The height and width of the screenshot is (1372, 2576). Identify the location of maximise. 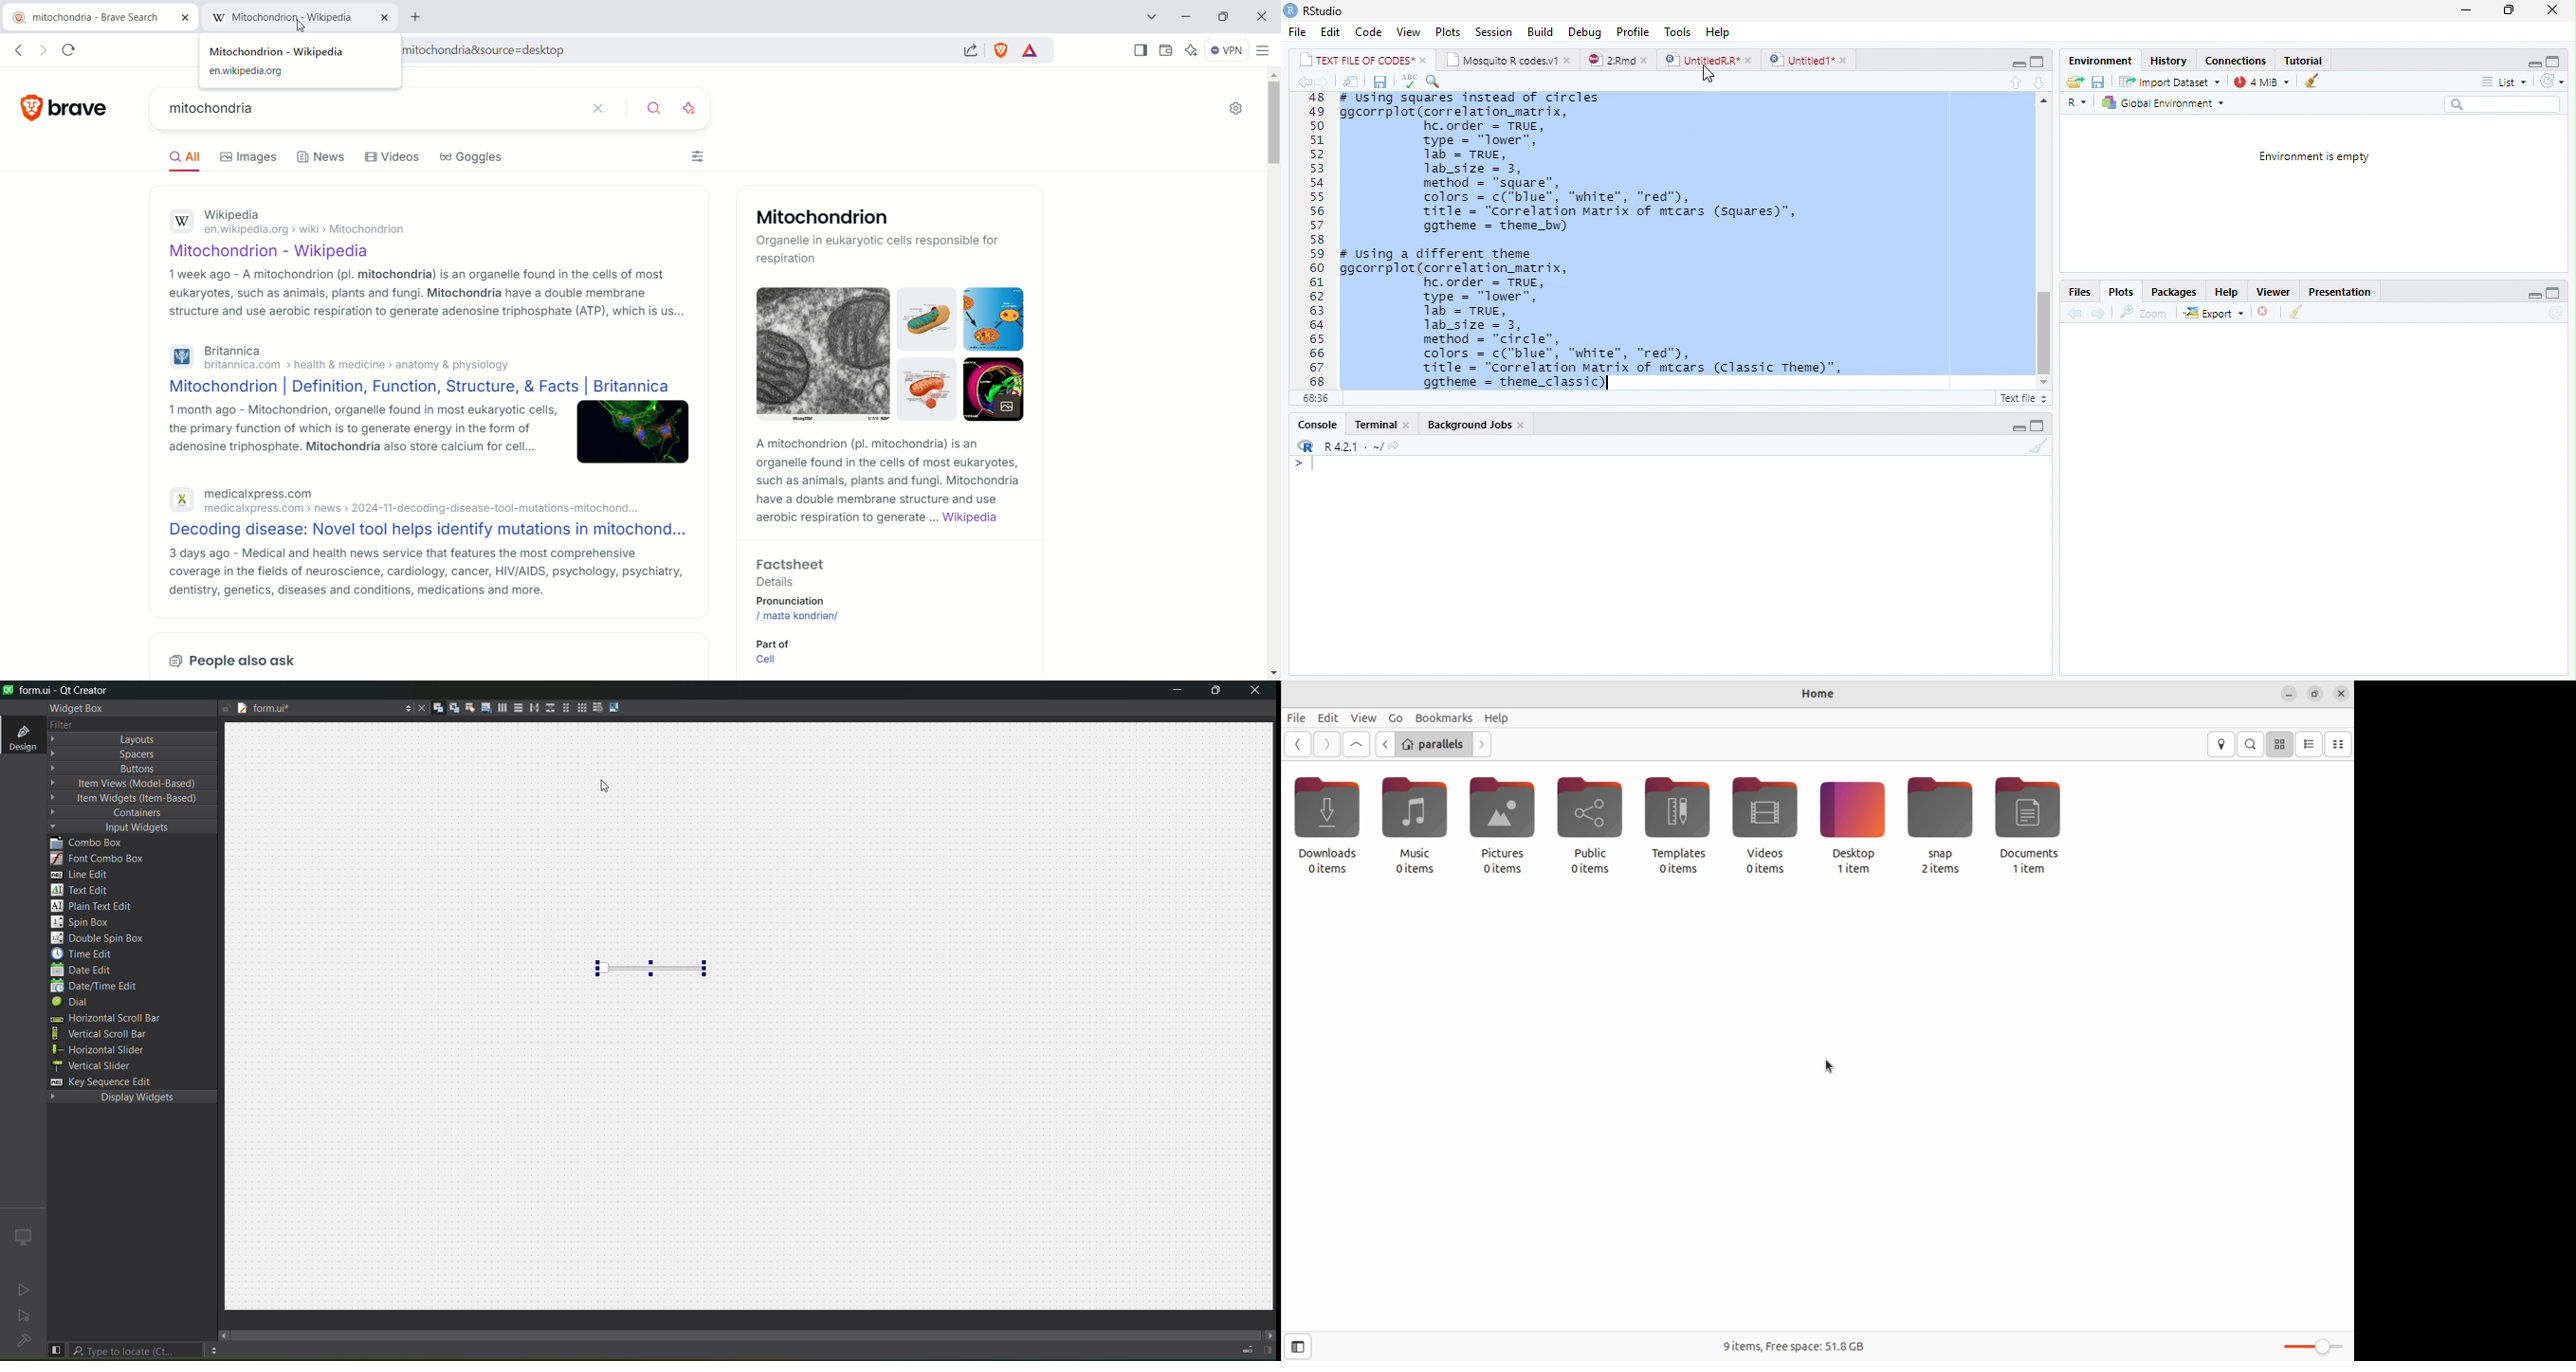
(1225, 15).